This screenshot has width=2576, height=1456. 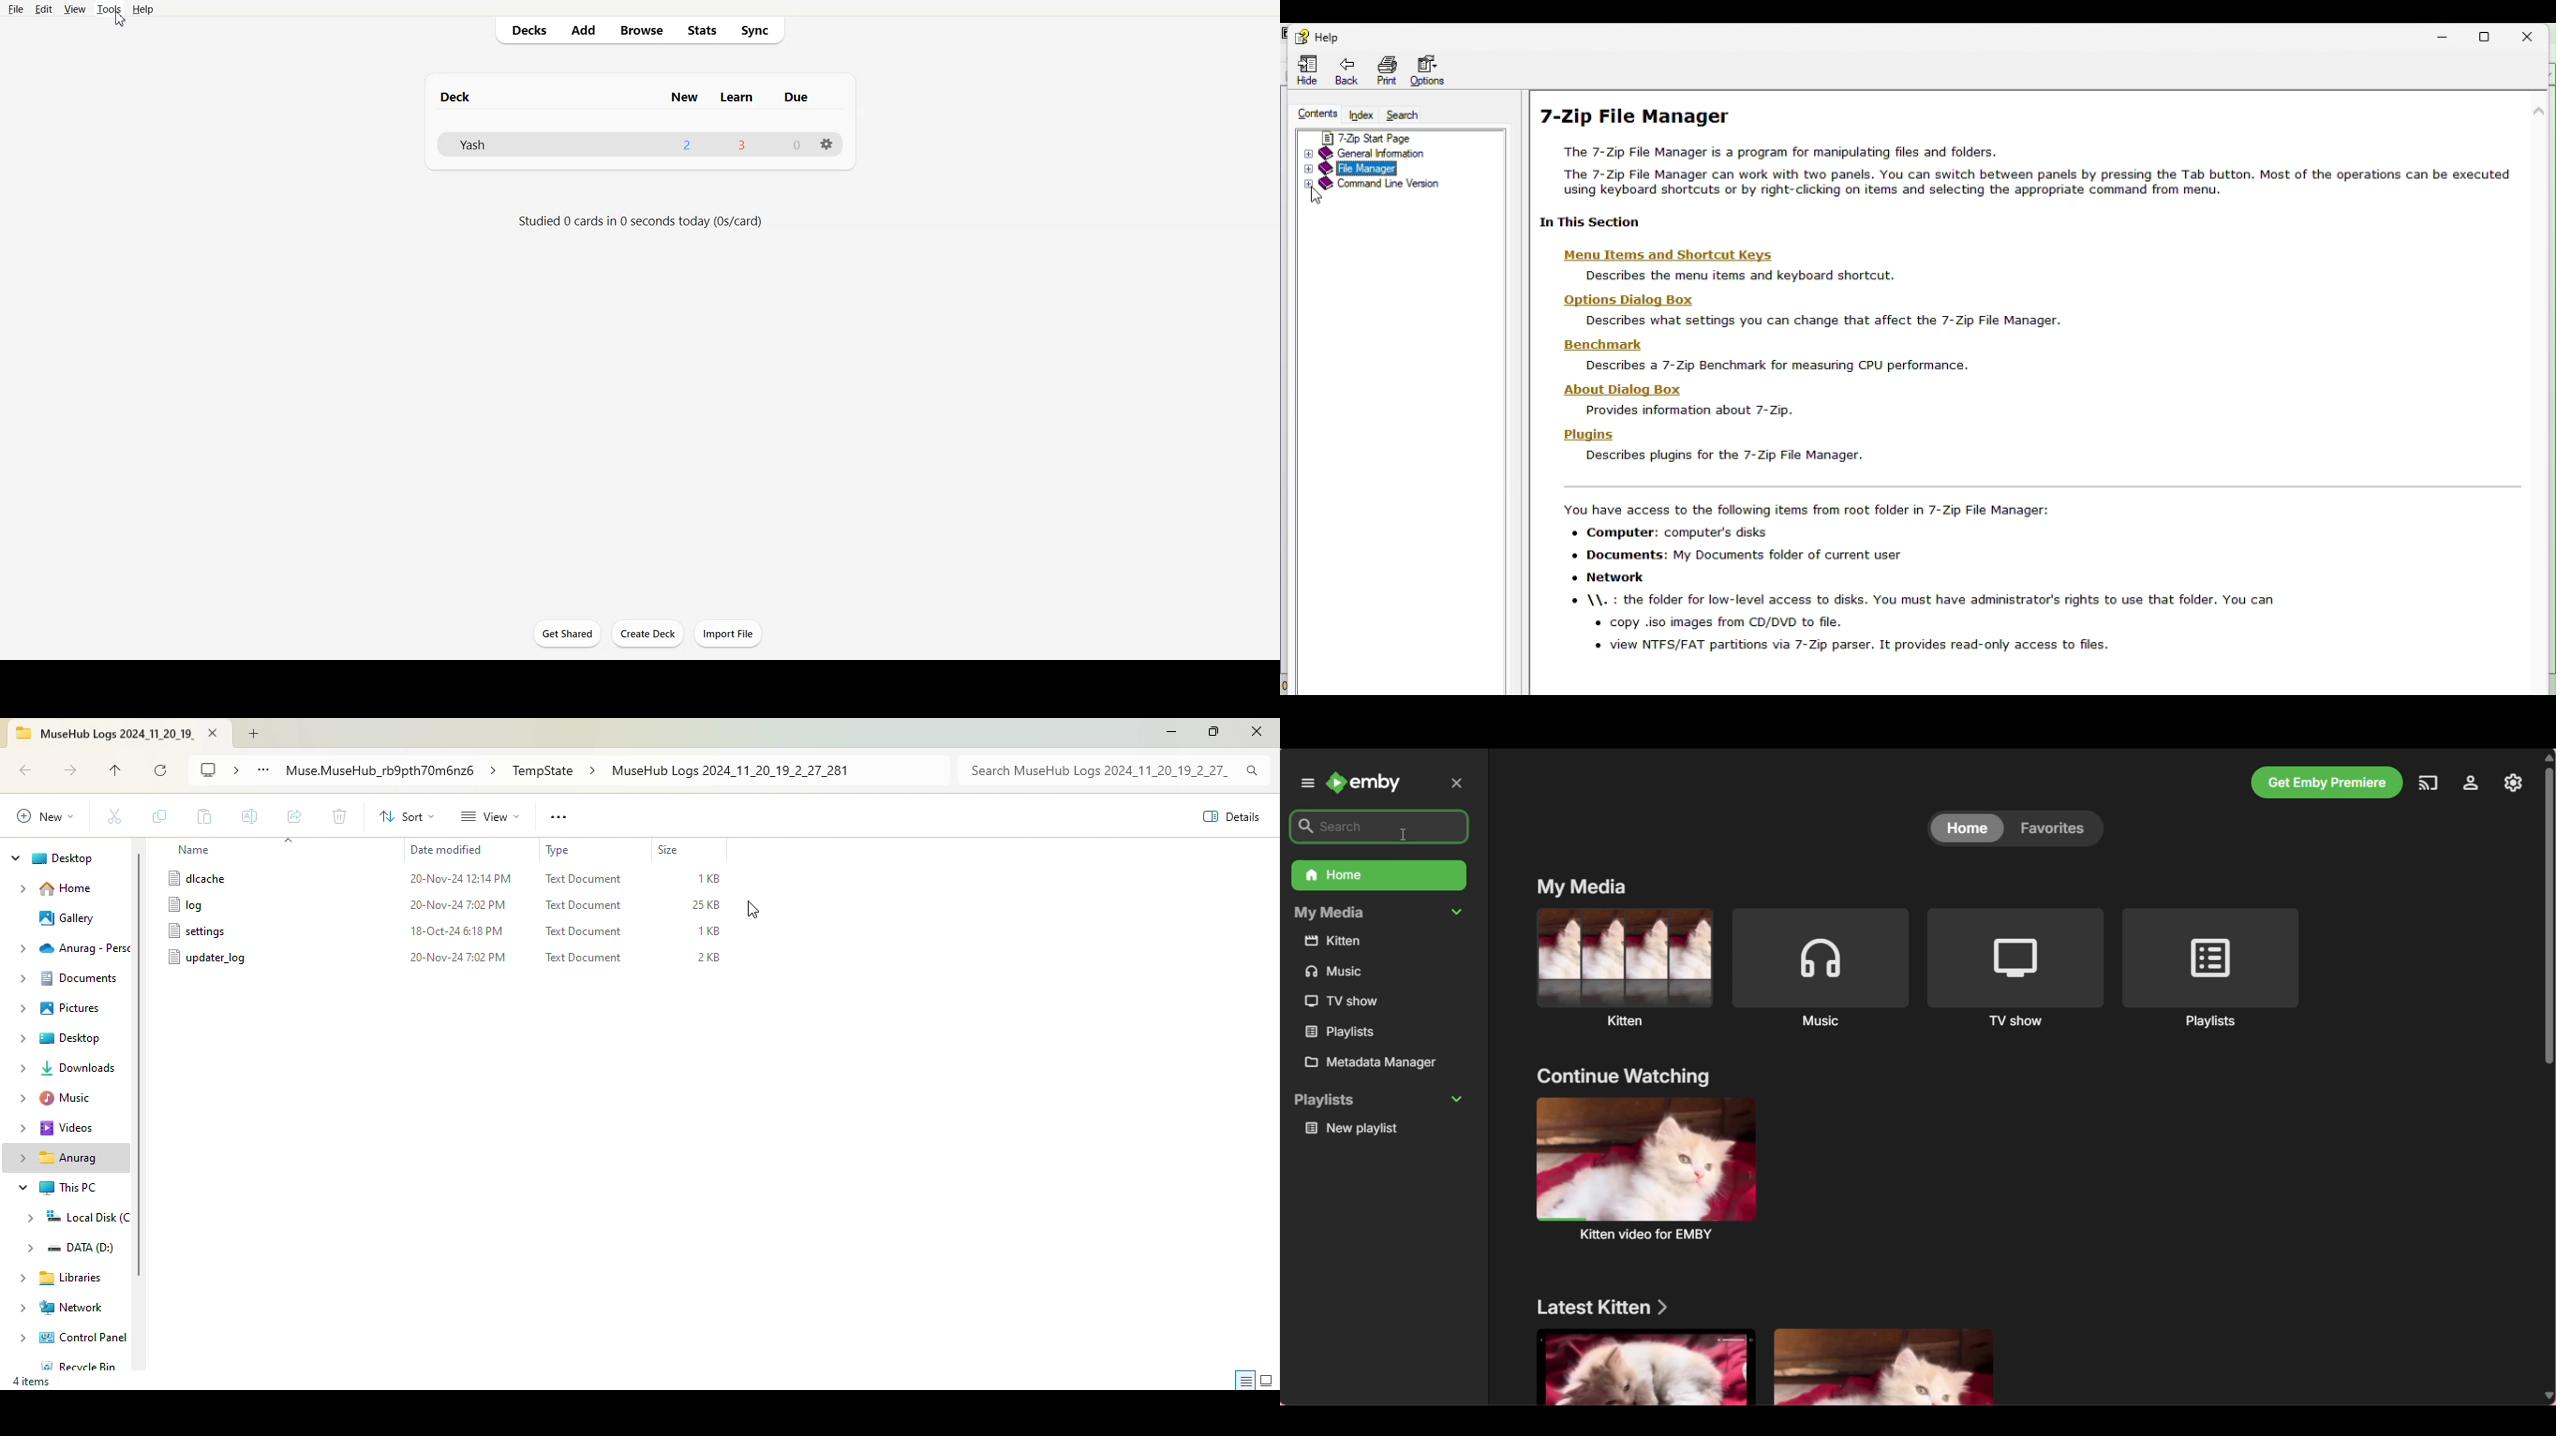 I want to click on See more, so click(x=559, y=819).